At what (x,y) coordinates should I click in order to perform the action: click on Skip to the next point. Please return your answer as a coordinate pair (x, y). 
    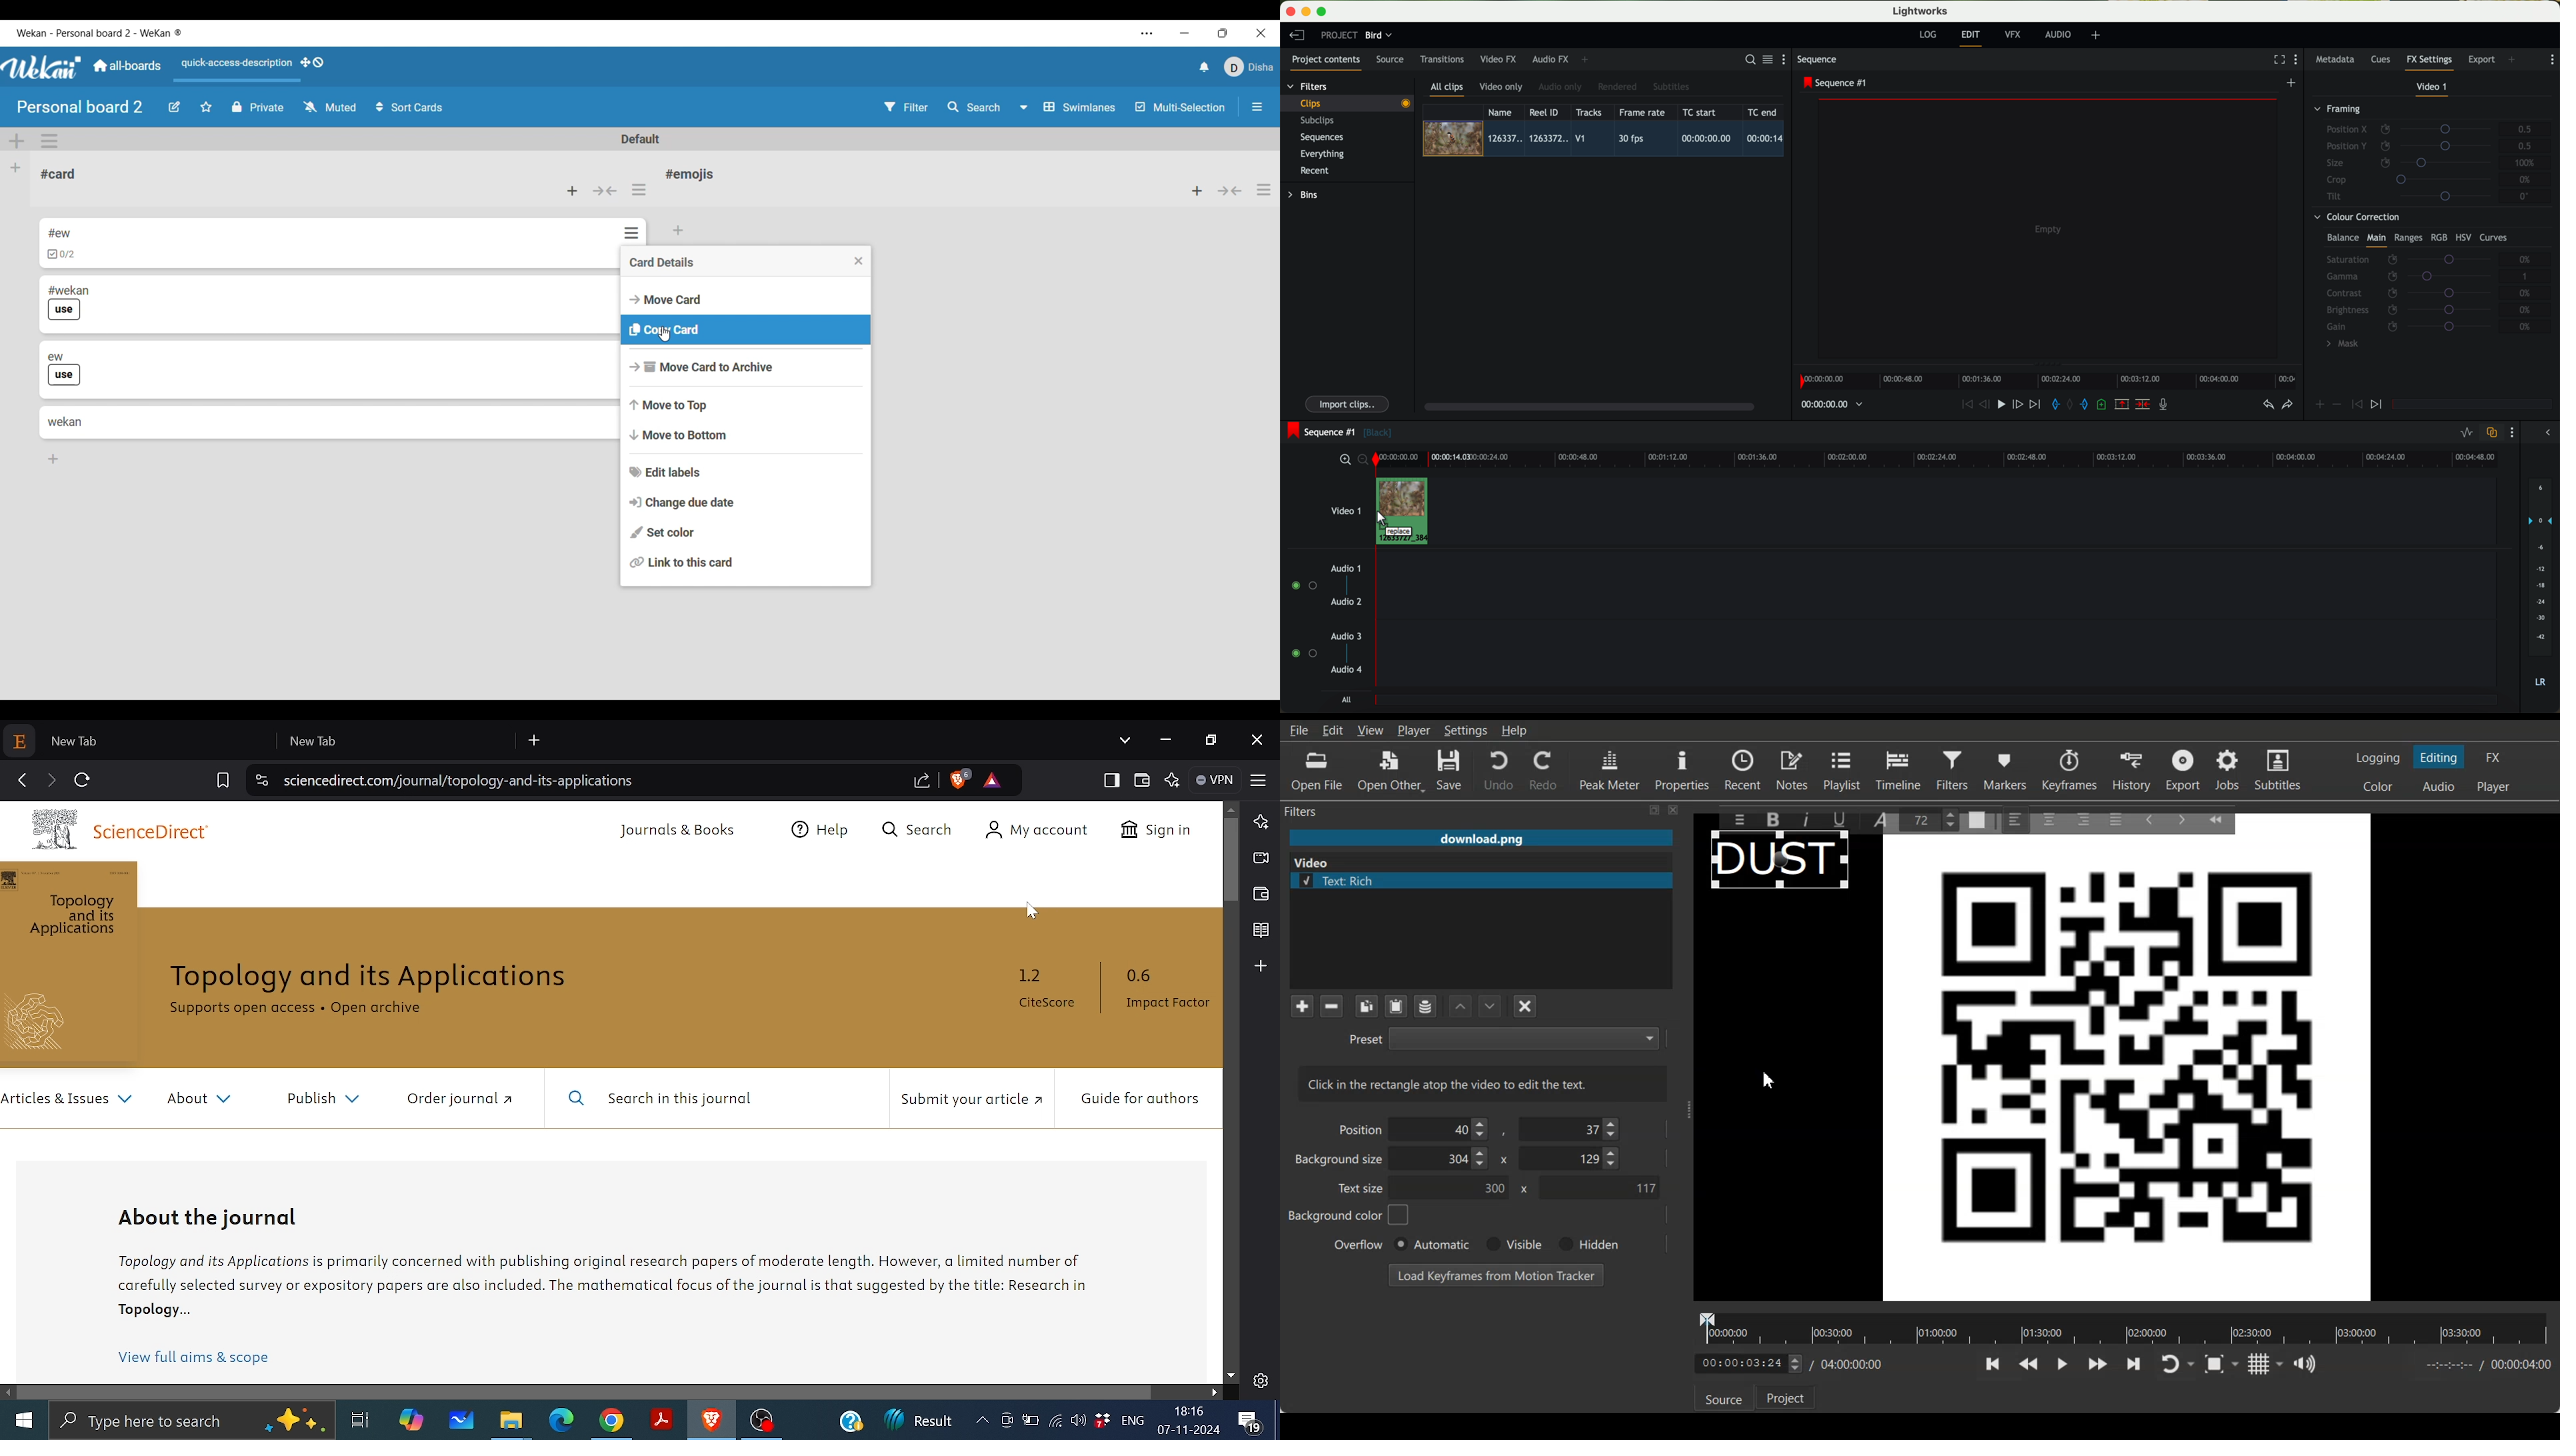
    Looking at the image, I should click on (2133, 1363).